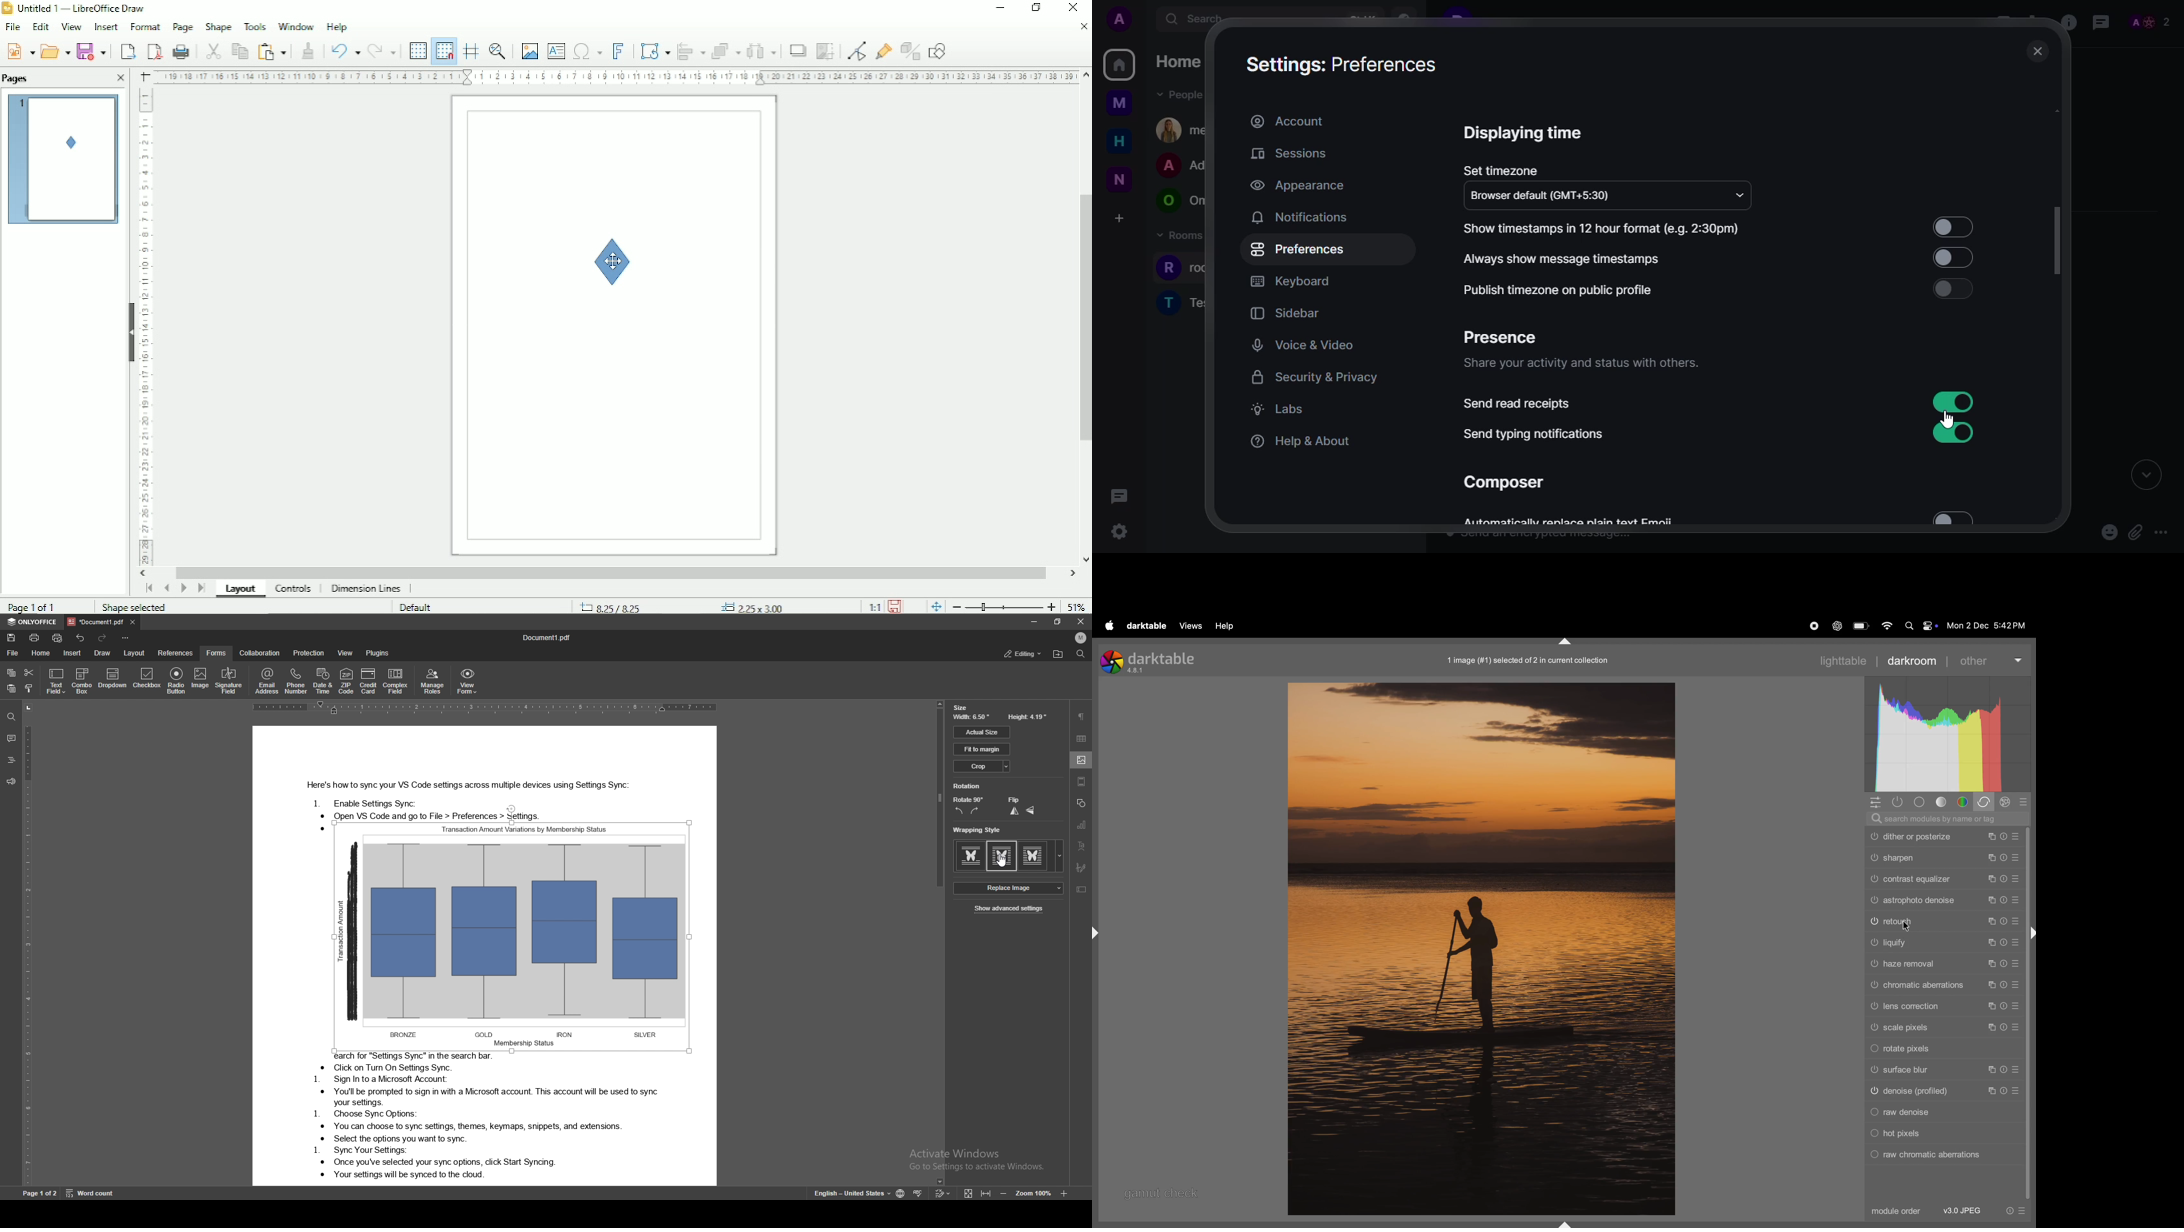  Describe the element at coordinates (259, 653) in the screenshot. I see `collaboration` at that location.